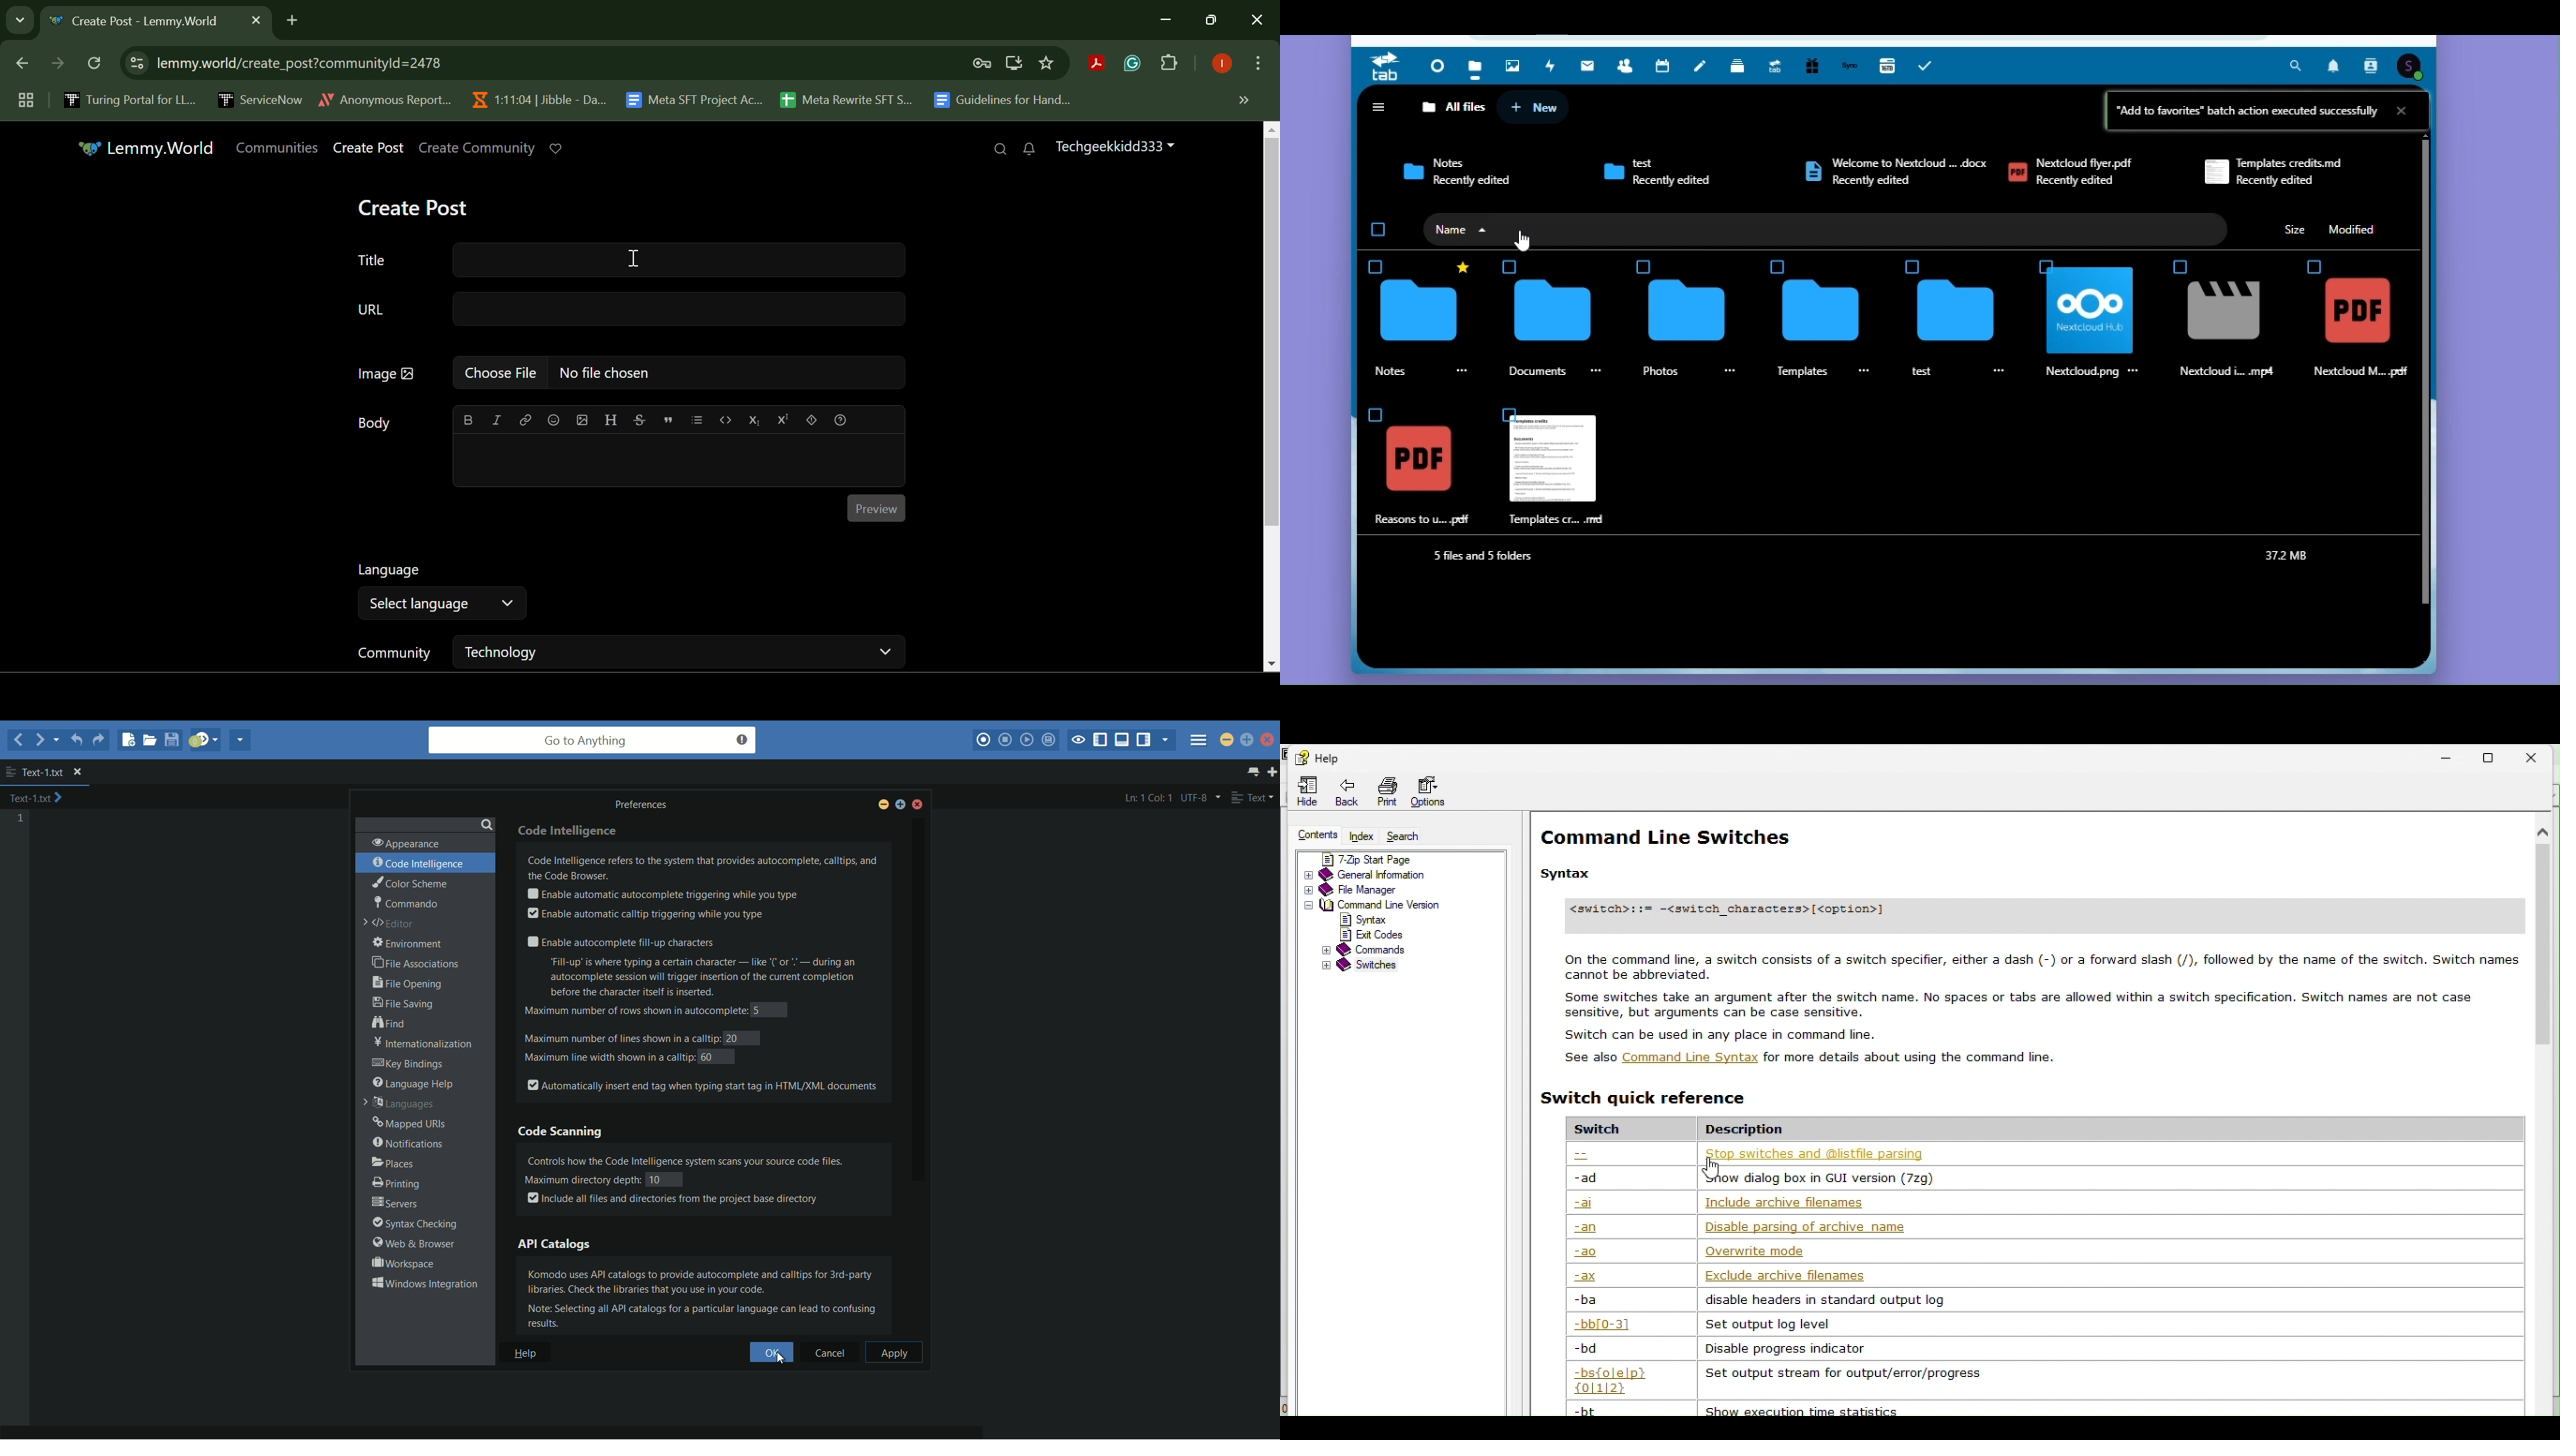  I want to click on Activity, so click(1547, 66).